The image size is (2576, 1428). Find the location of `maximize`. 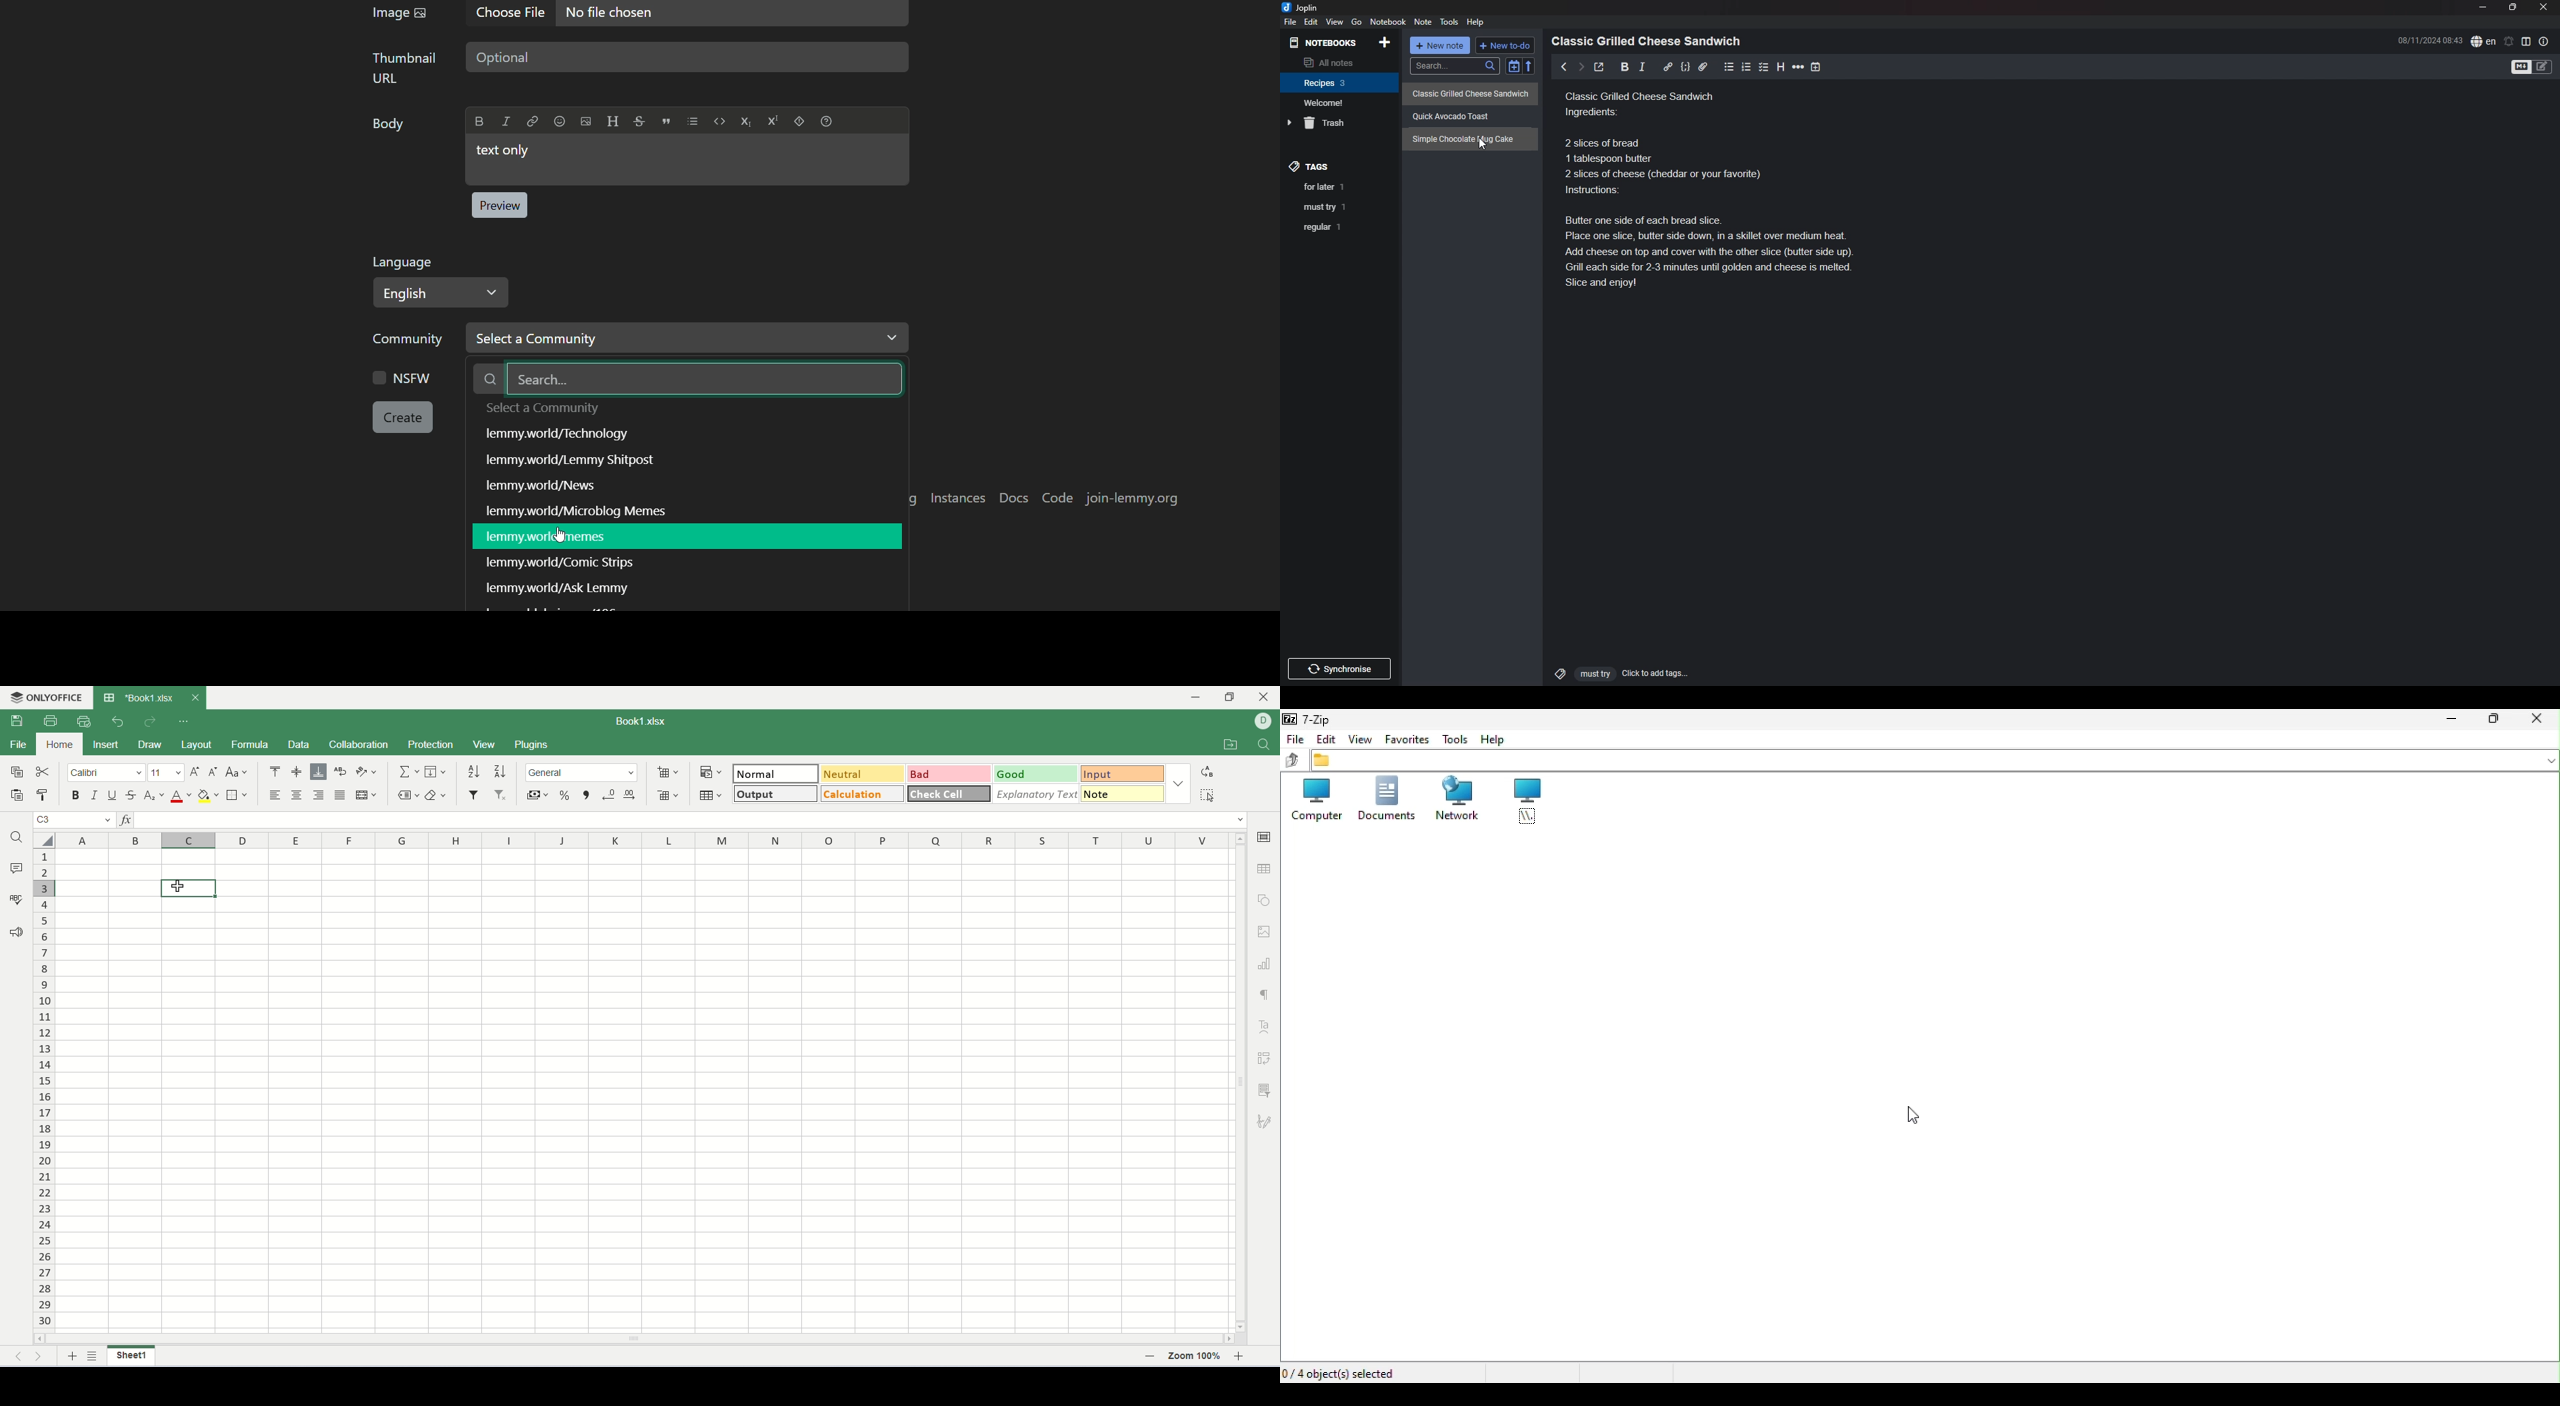

maximize is located at coordinates (1231, 697).